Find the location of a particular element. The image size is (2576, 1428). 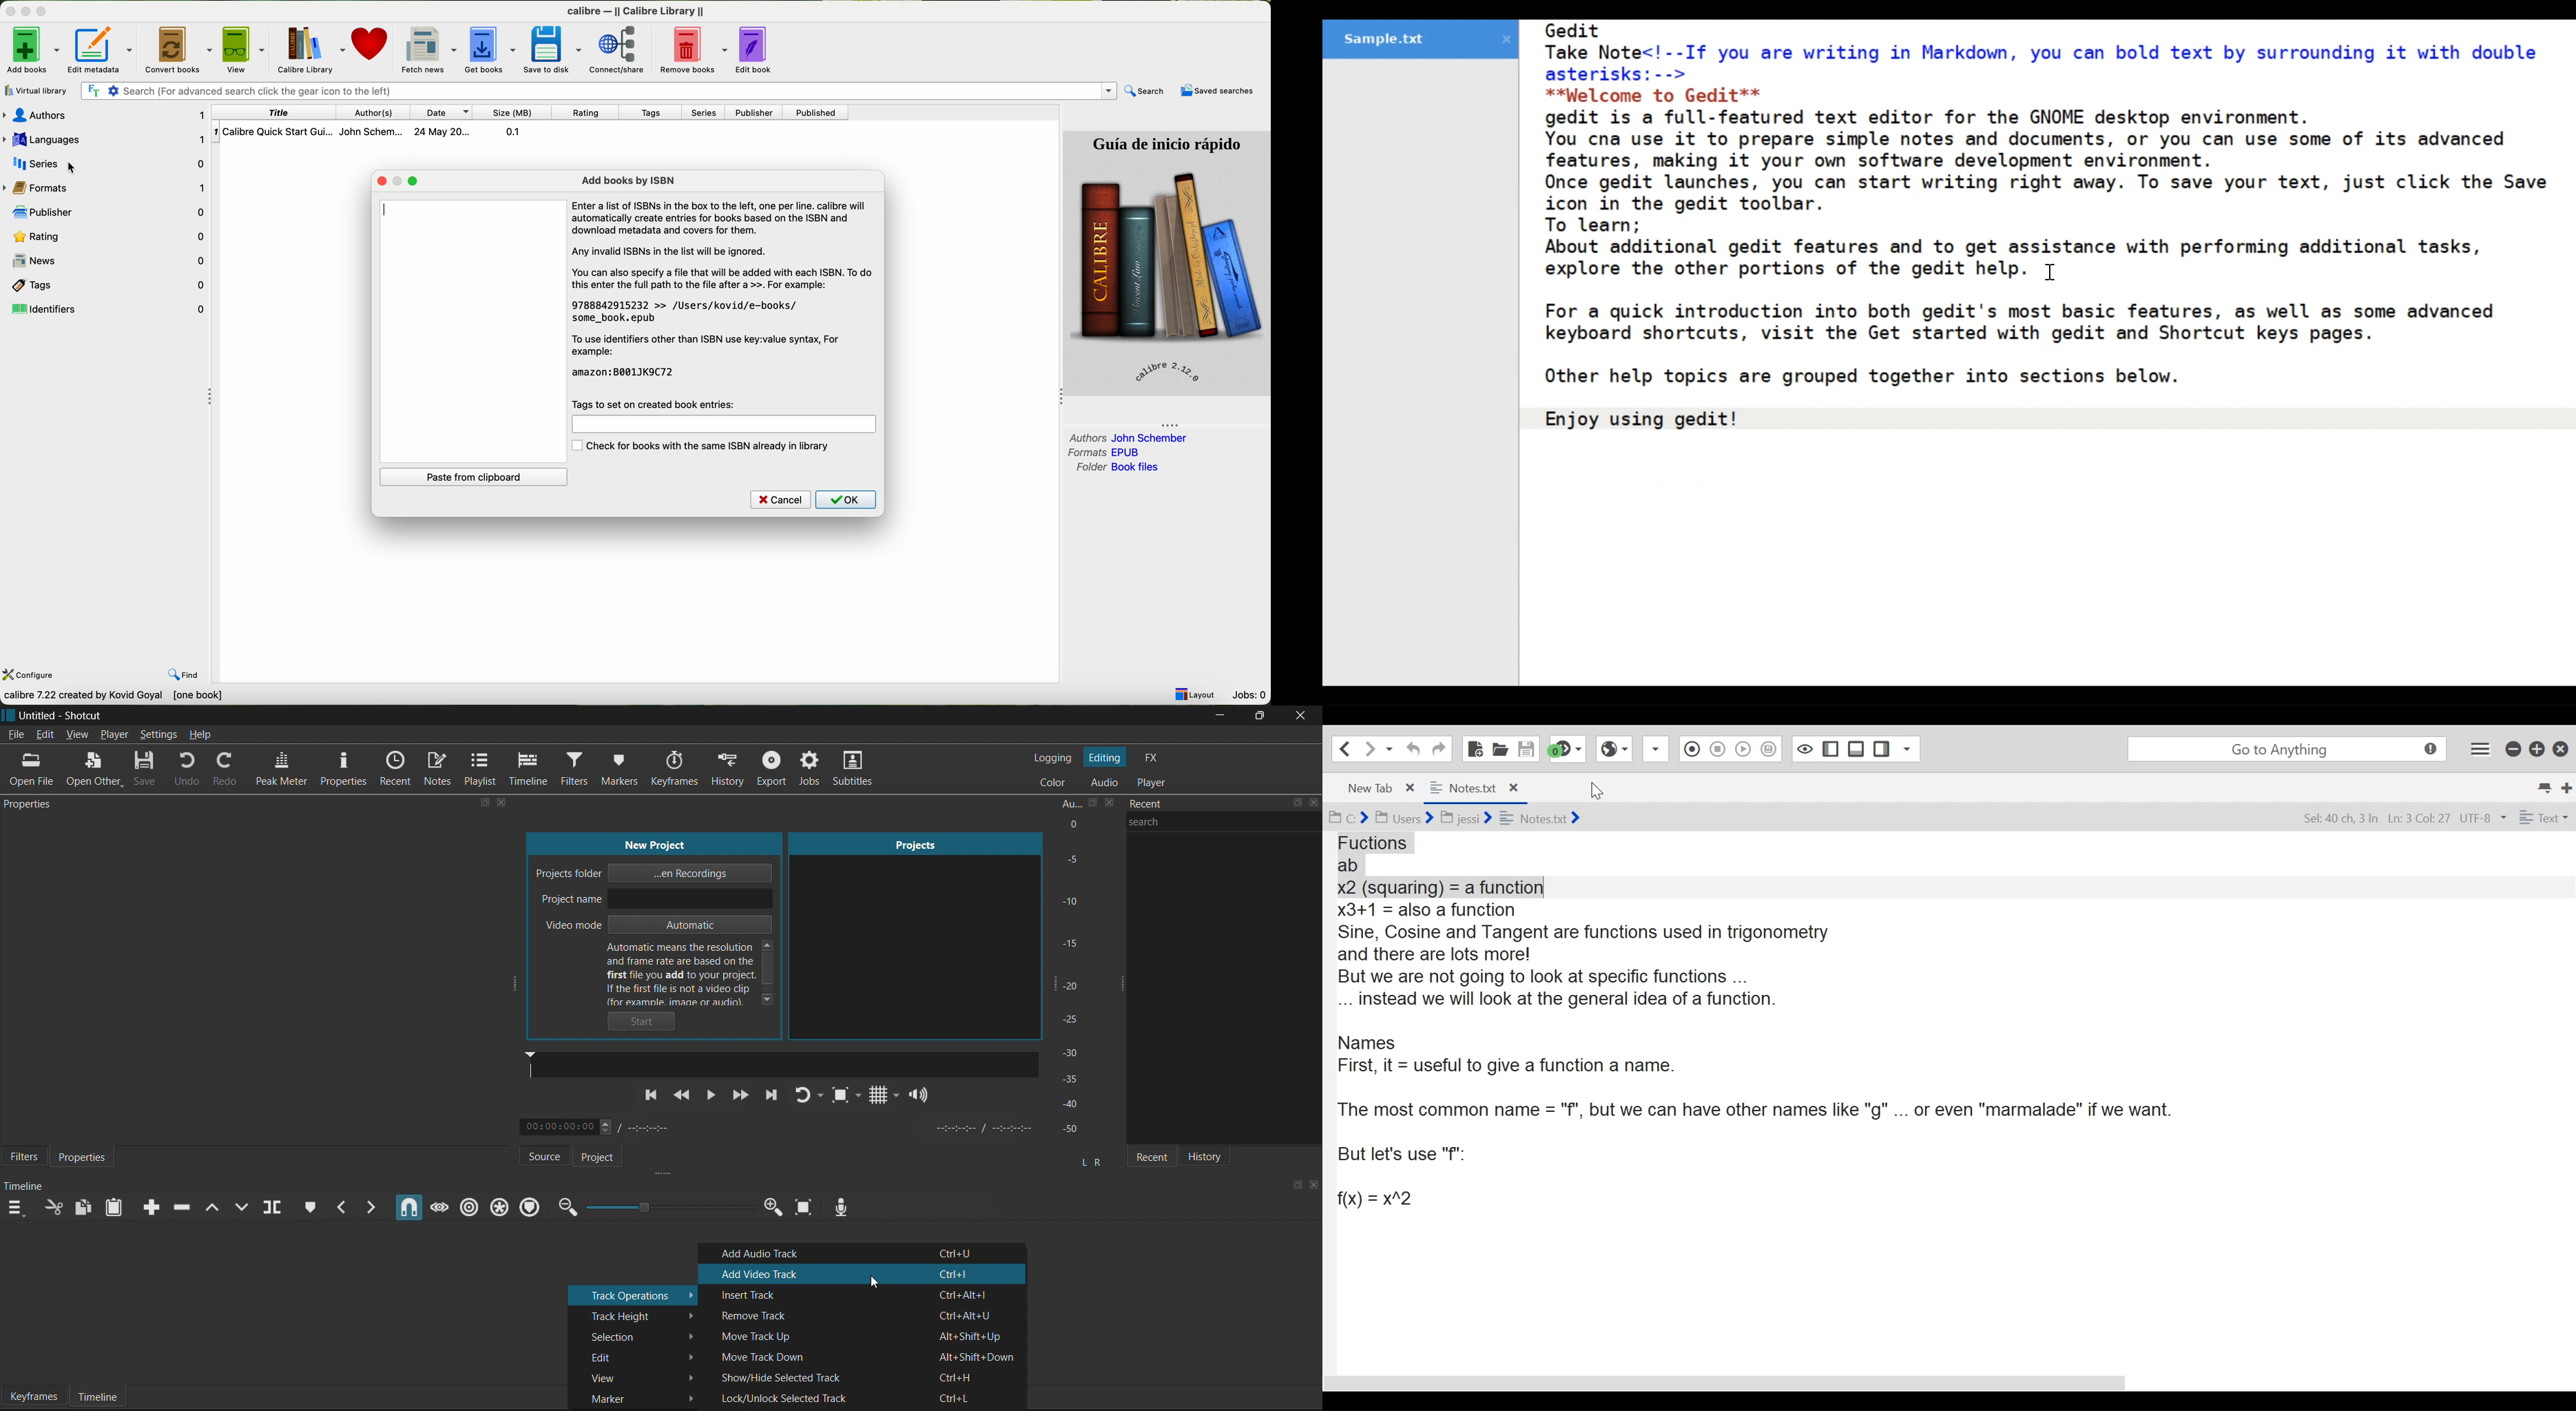

Peak Meter is located at coordinates (280, 770).